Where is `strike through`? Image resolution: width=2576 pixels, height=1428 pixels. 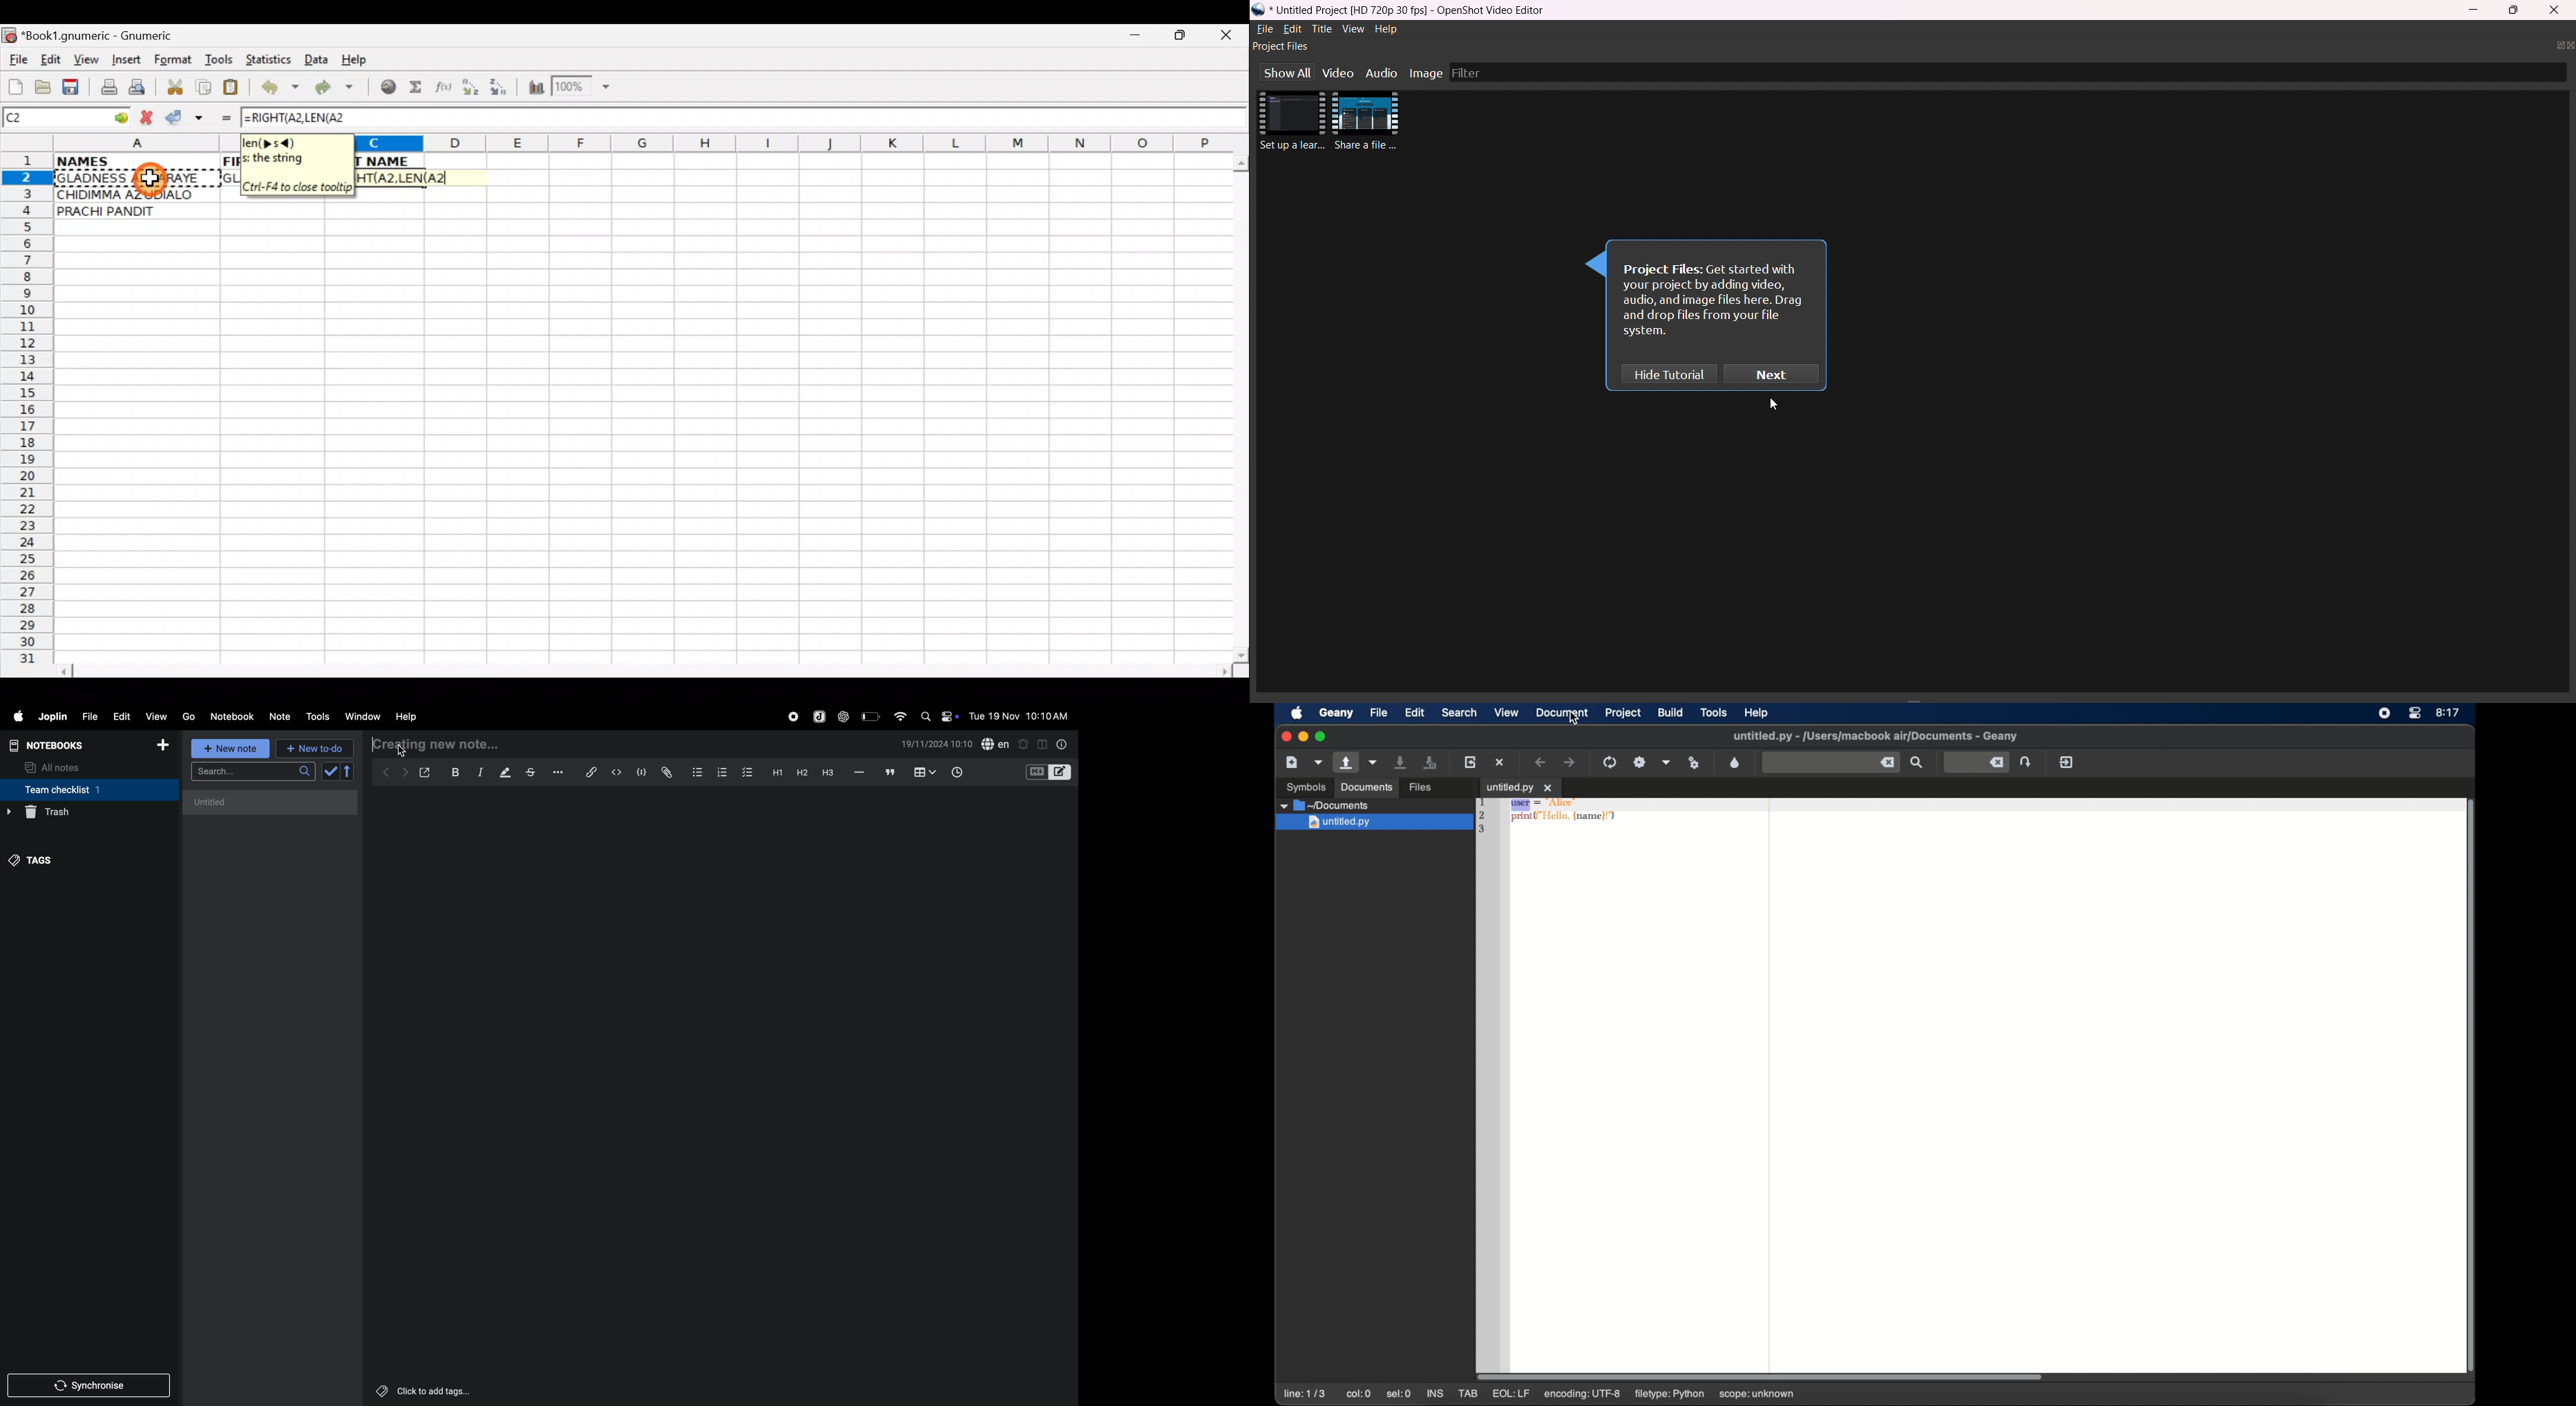
strike through is located at coordinates (530, 772).